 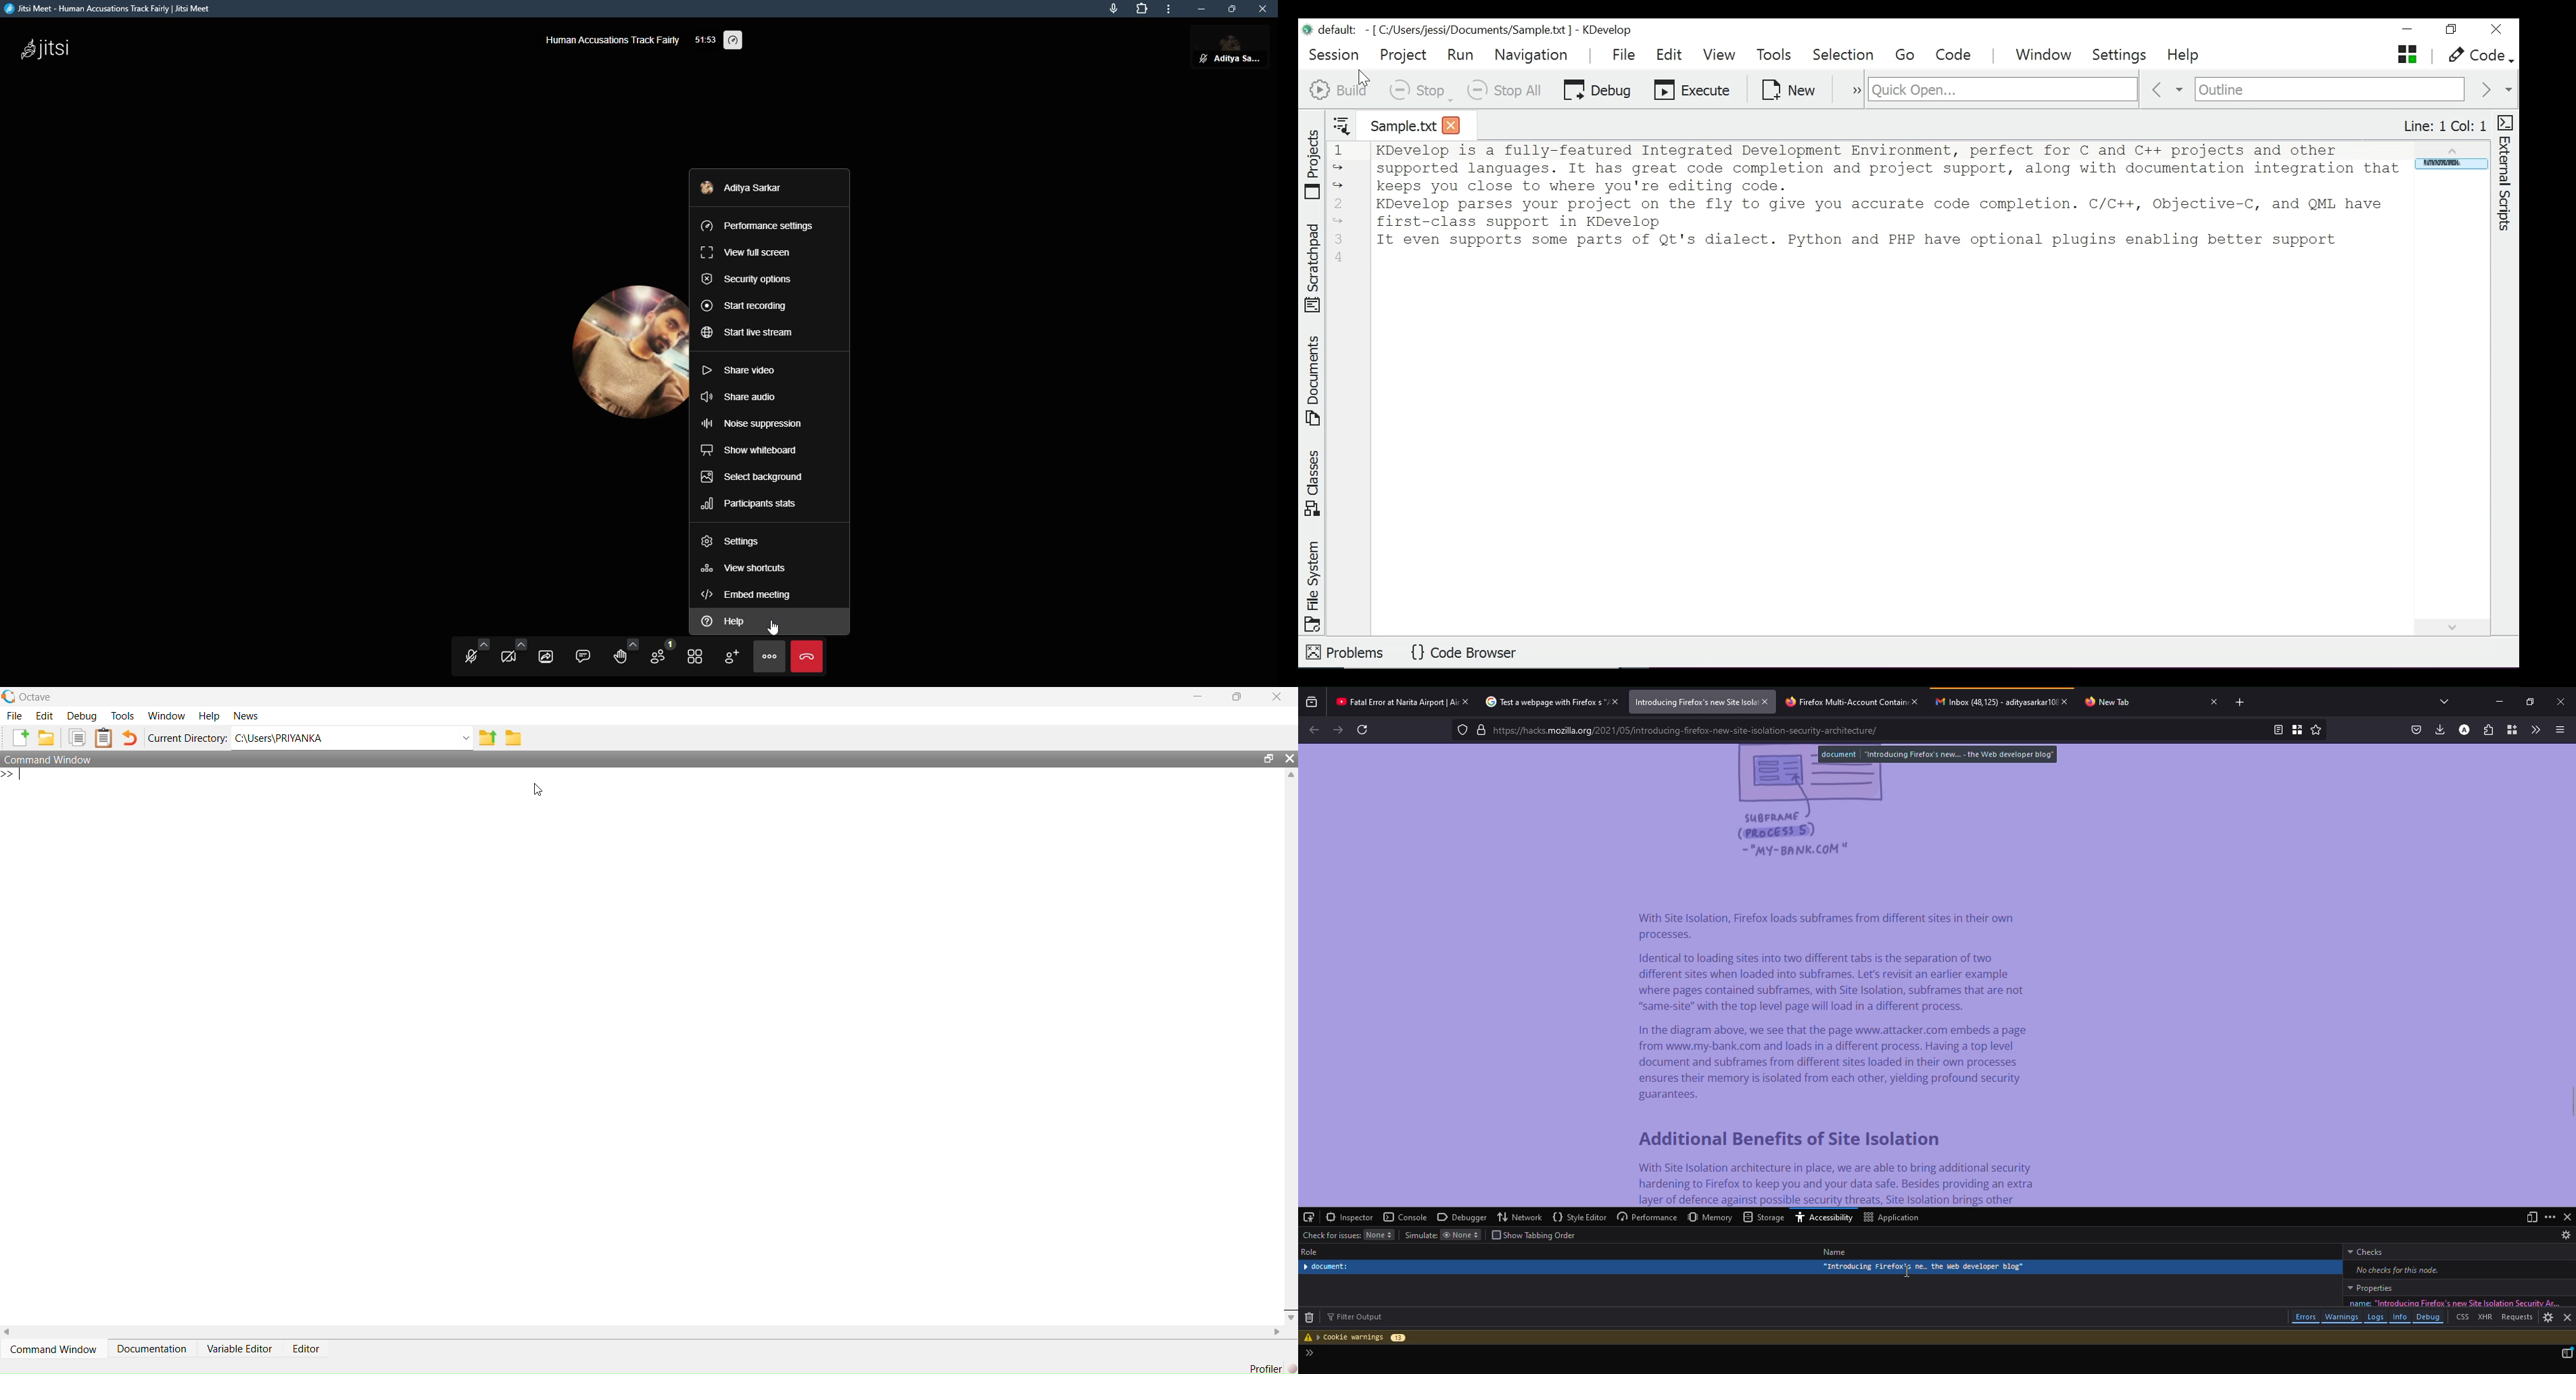 What do you see at coordinates (759, 225) in the screenshot?
I see `performance settings` at bounding box center [759, 225].